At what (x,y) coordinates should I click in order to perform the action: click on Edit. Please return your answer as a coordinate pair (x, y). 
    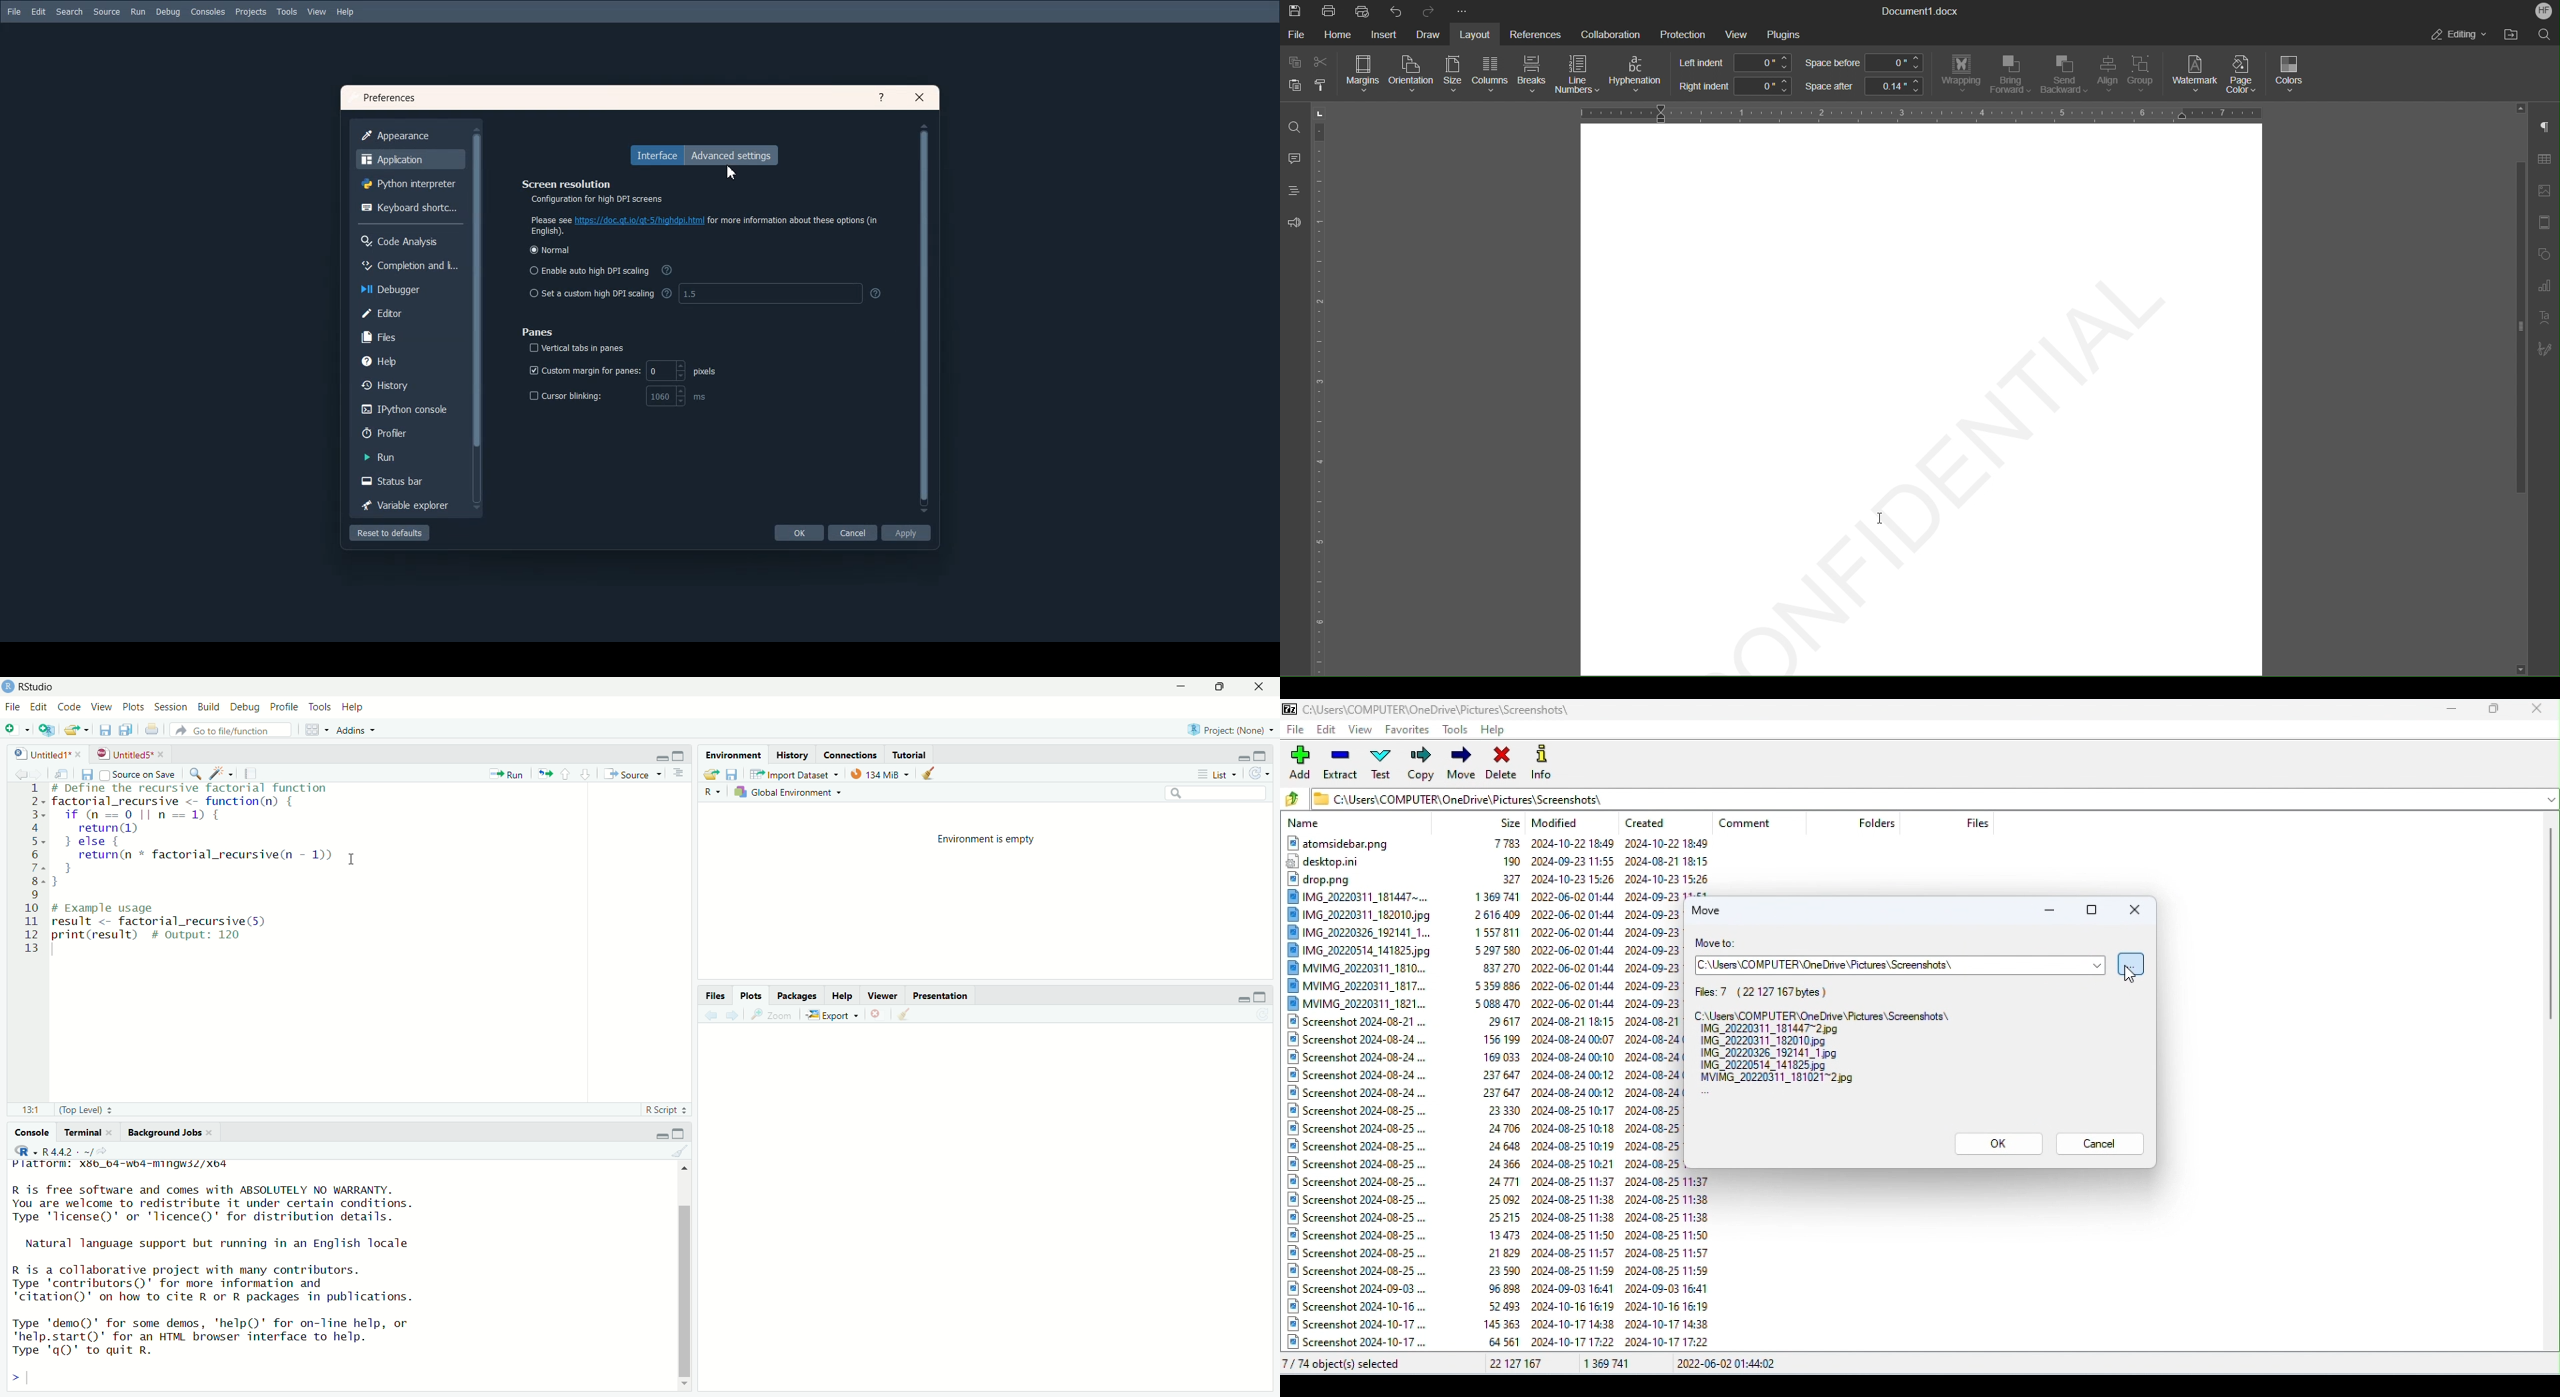
    Looking at the image, I should click on (38, 706).